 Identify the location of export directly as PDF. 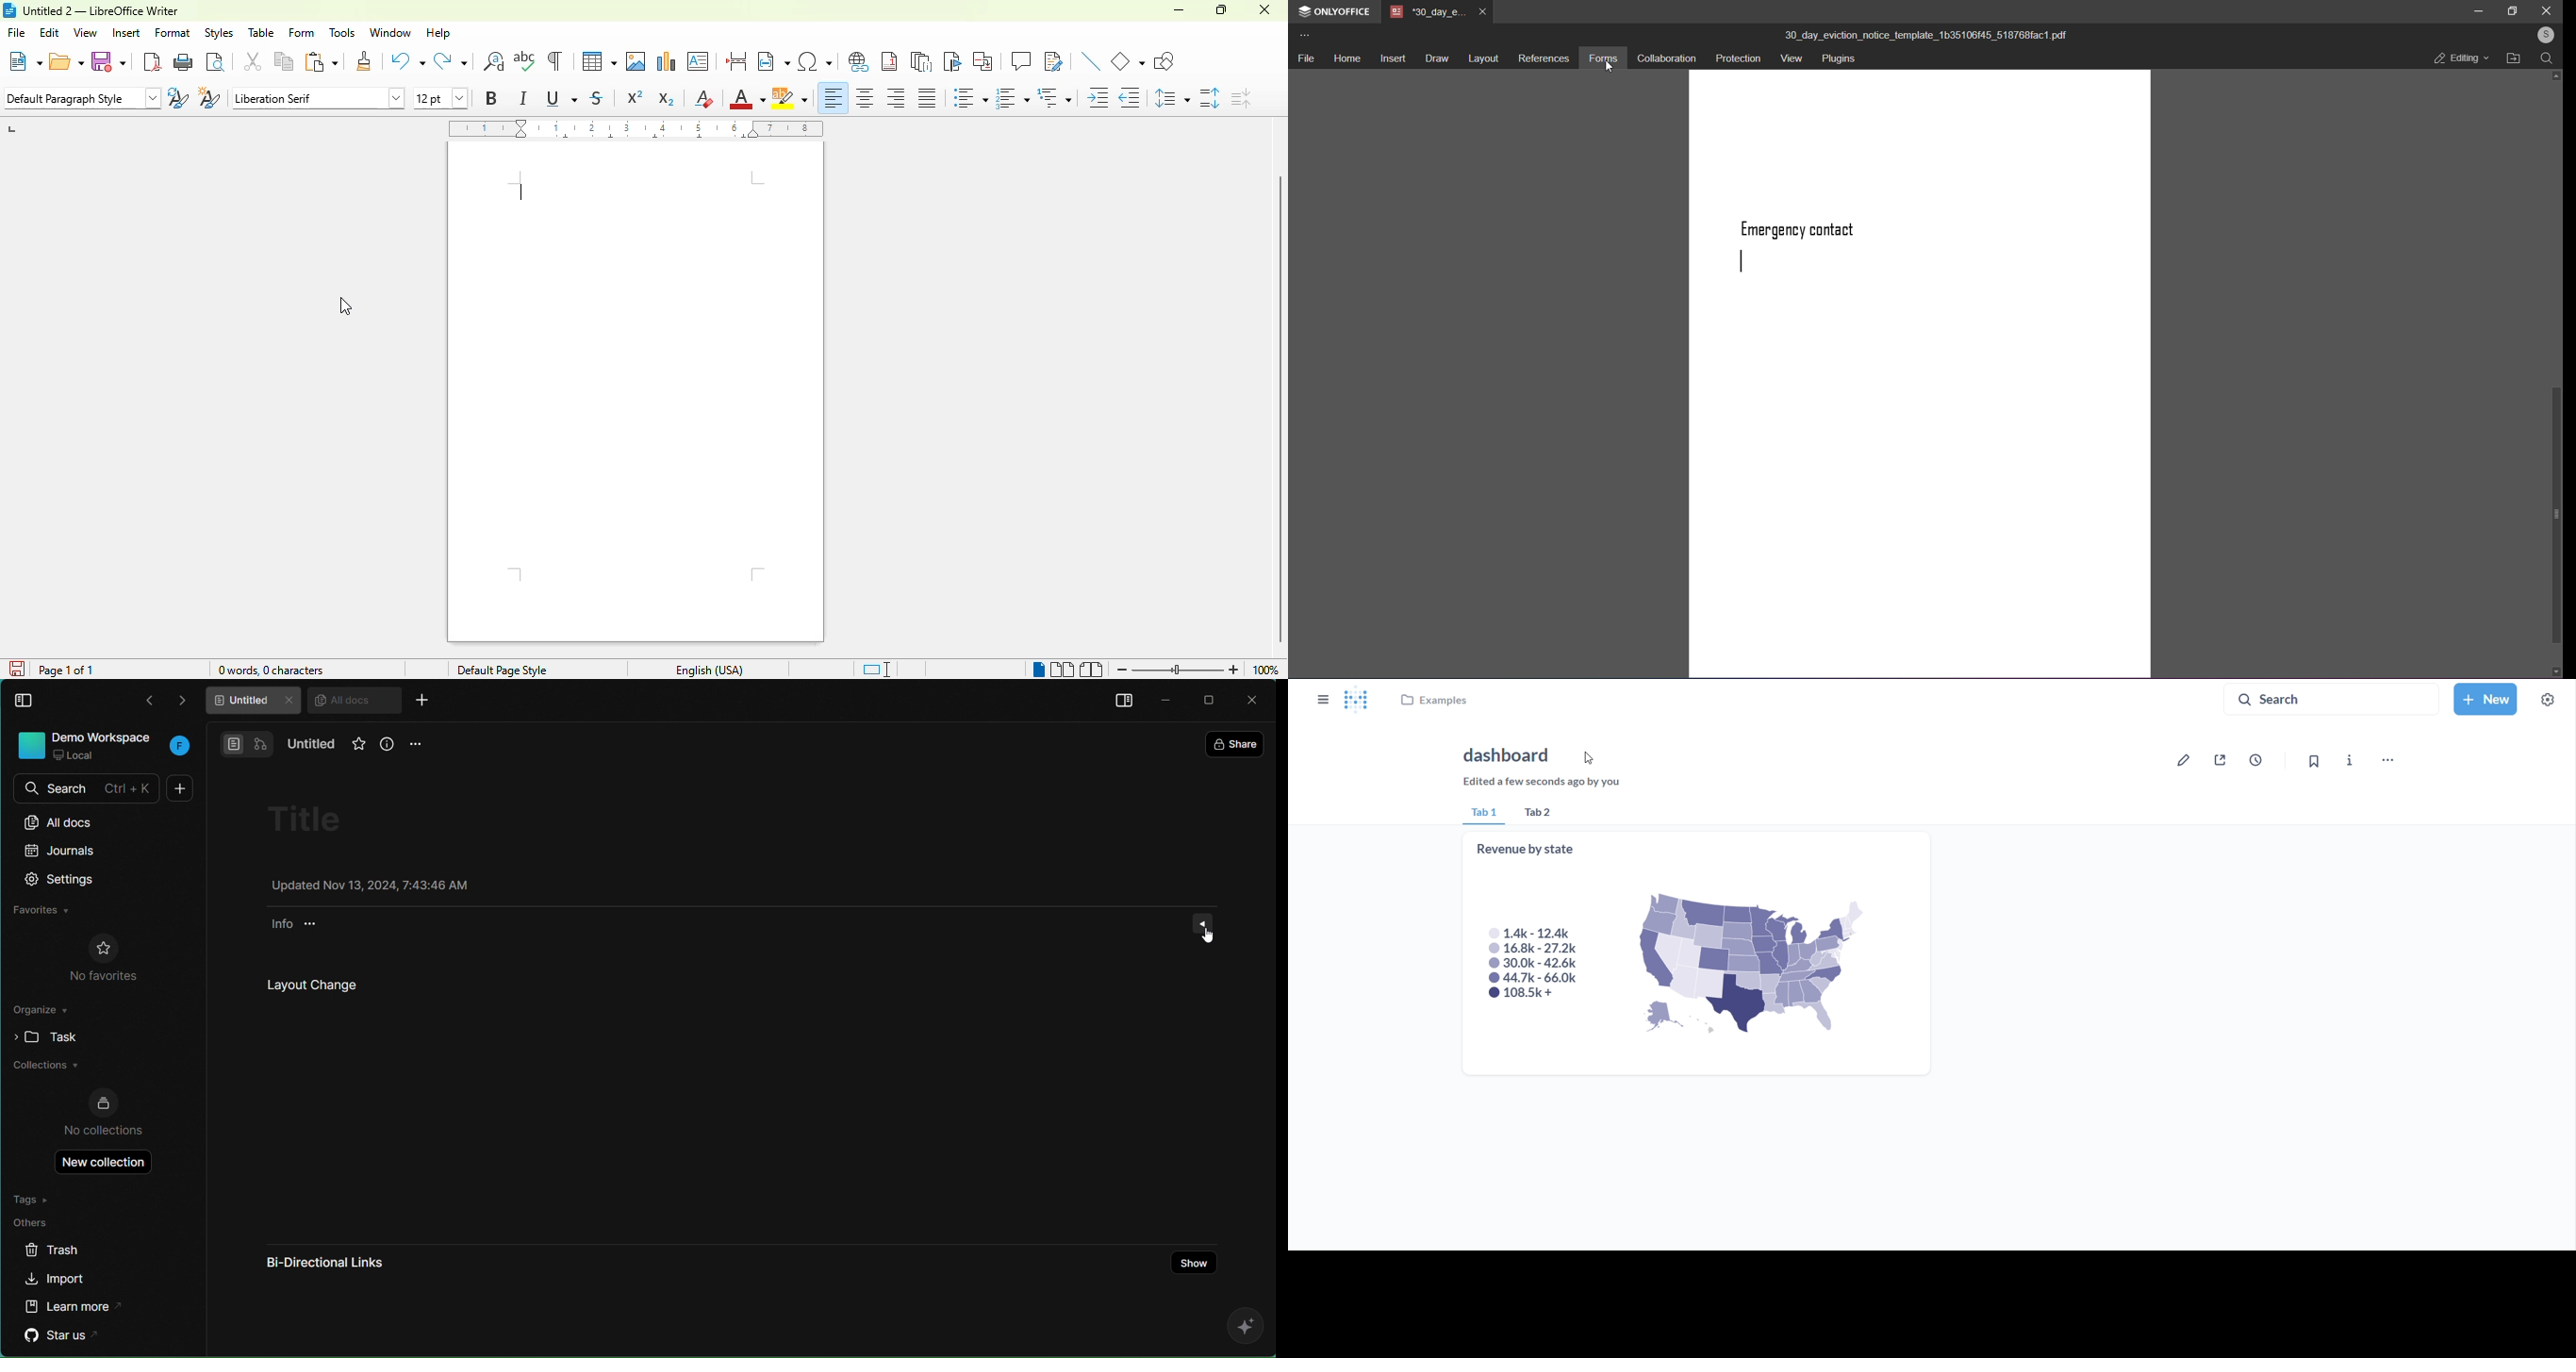
(153, 62).